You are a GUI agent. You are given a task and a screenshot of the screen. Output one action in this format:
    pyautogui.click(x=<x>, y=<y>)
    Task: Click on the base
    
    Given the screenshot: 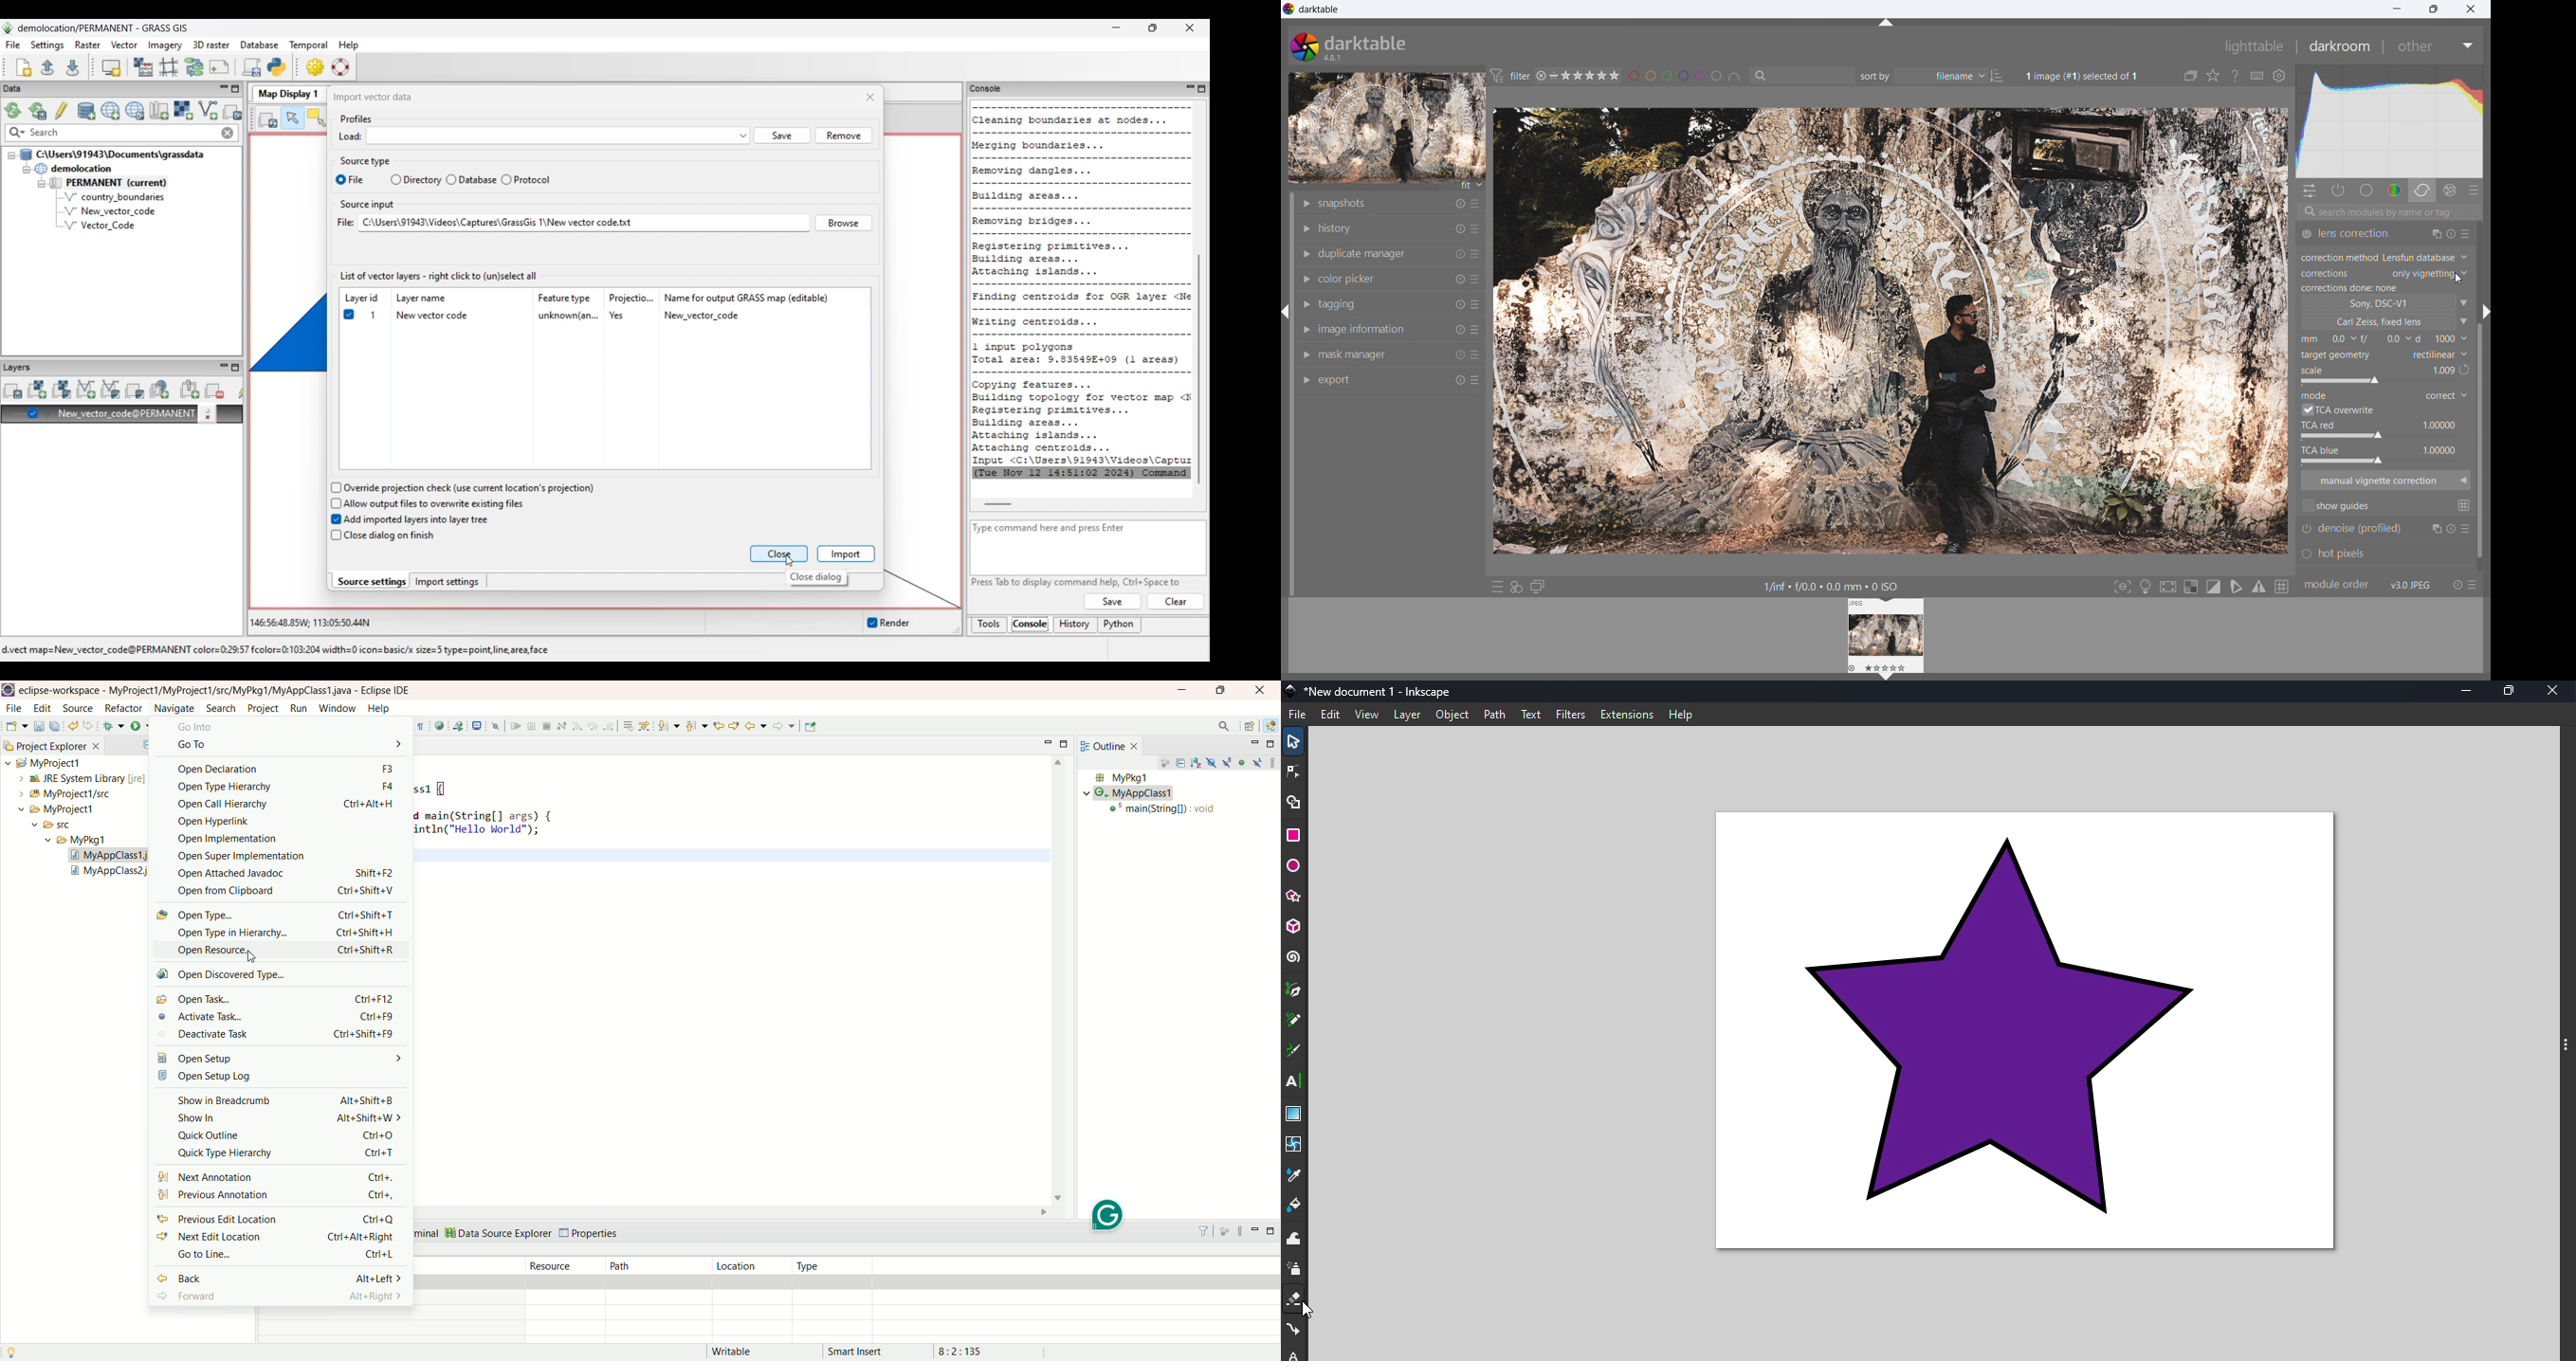 What is the action you would take?
    pyautogui.click(x=2368, y=190)
    